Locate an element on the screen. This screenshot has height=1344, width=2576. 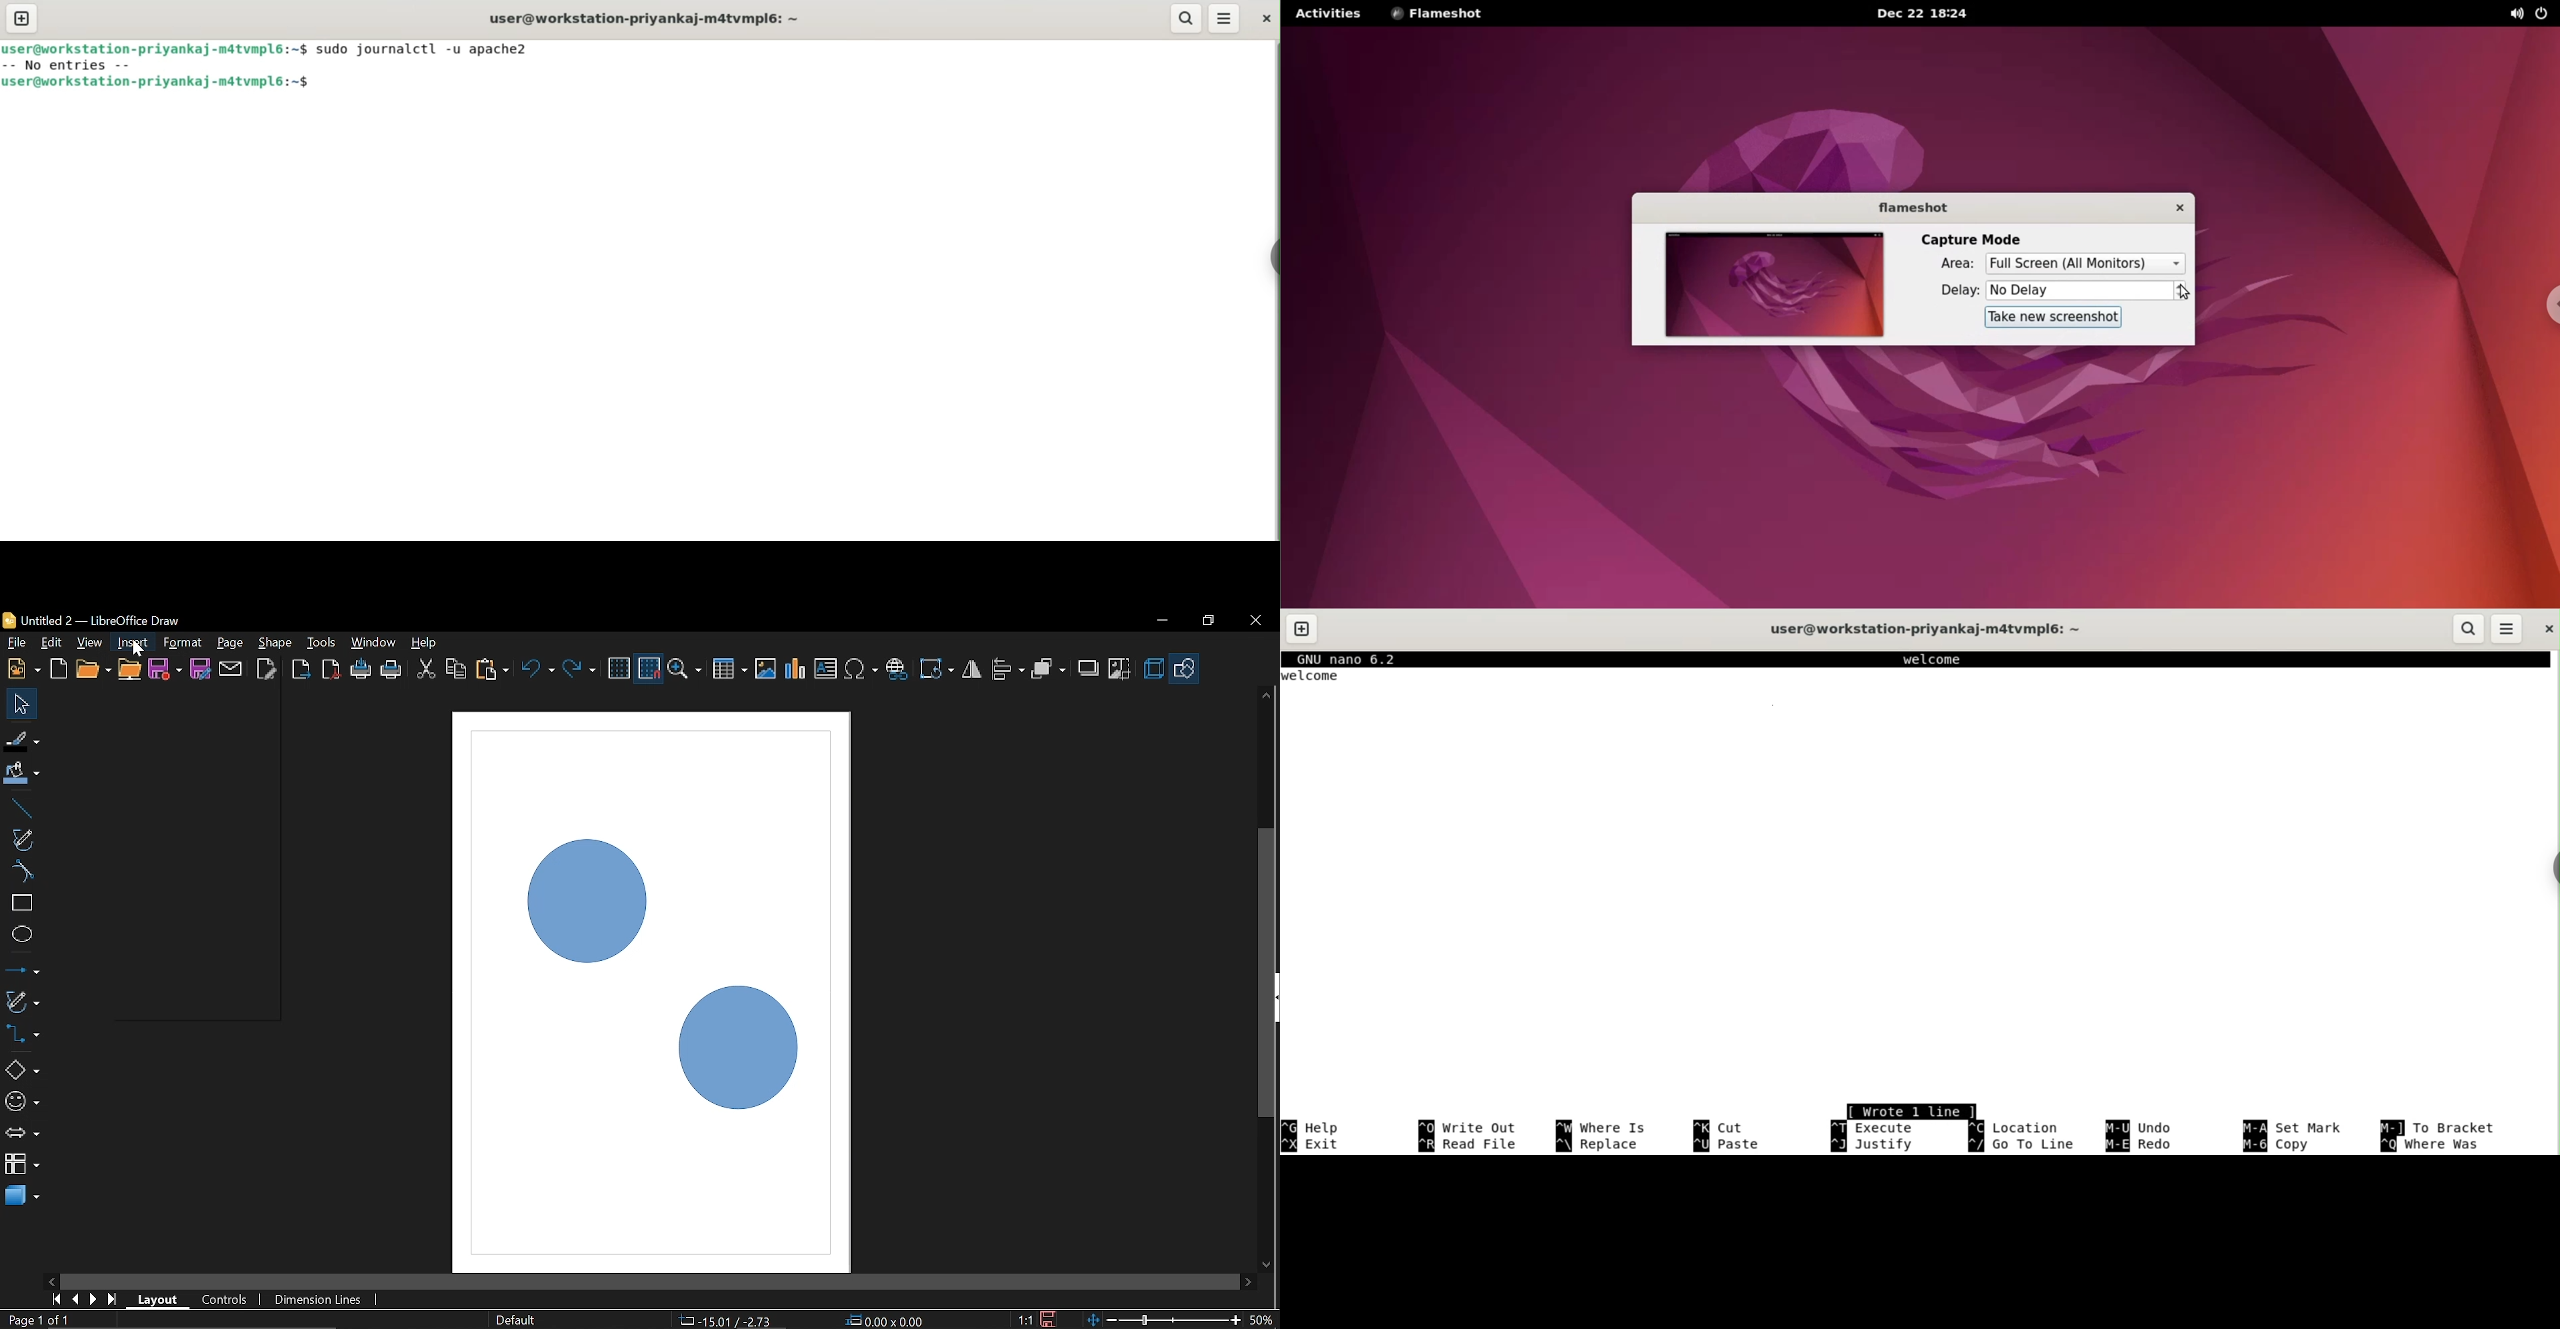
vertical scrollbar is located at coordinates (1267, 890).